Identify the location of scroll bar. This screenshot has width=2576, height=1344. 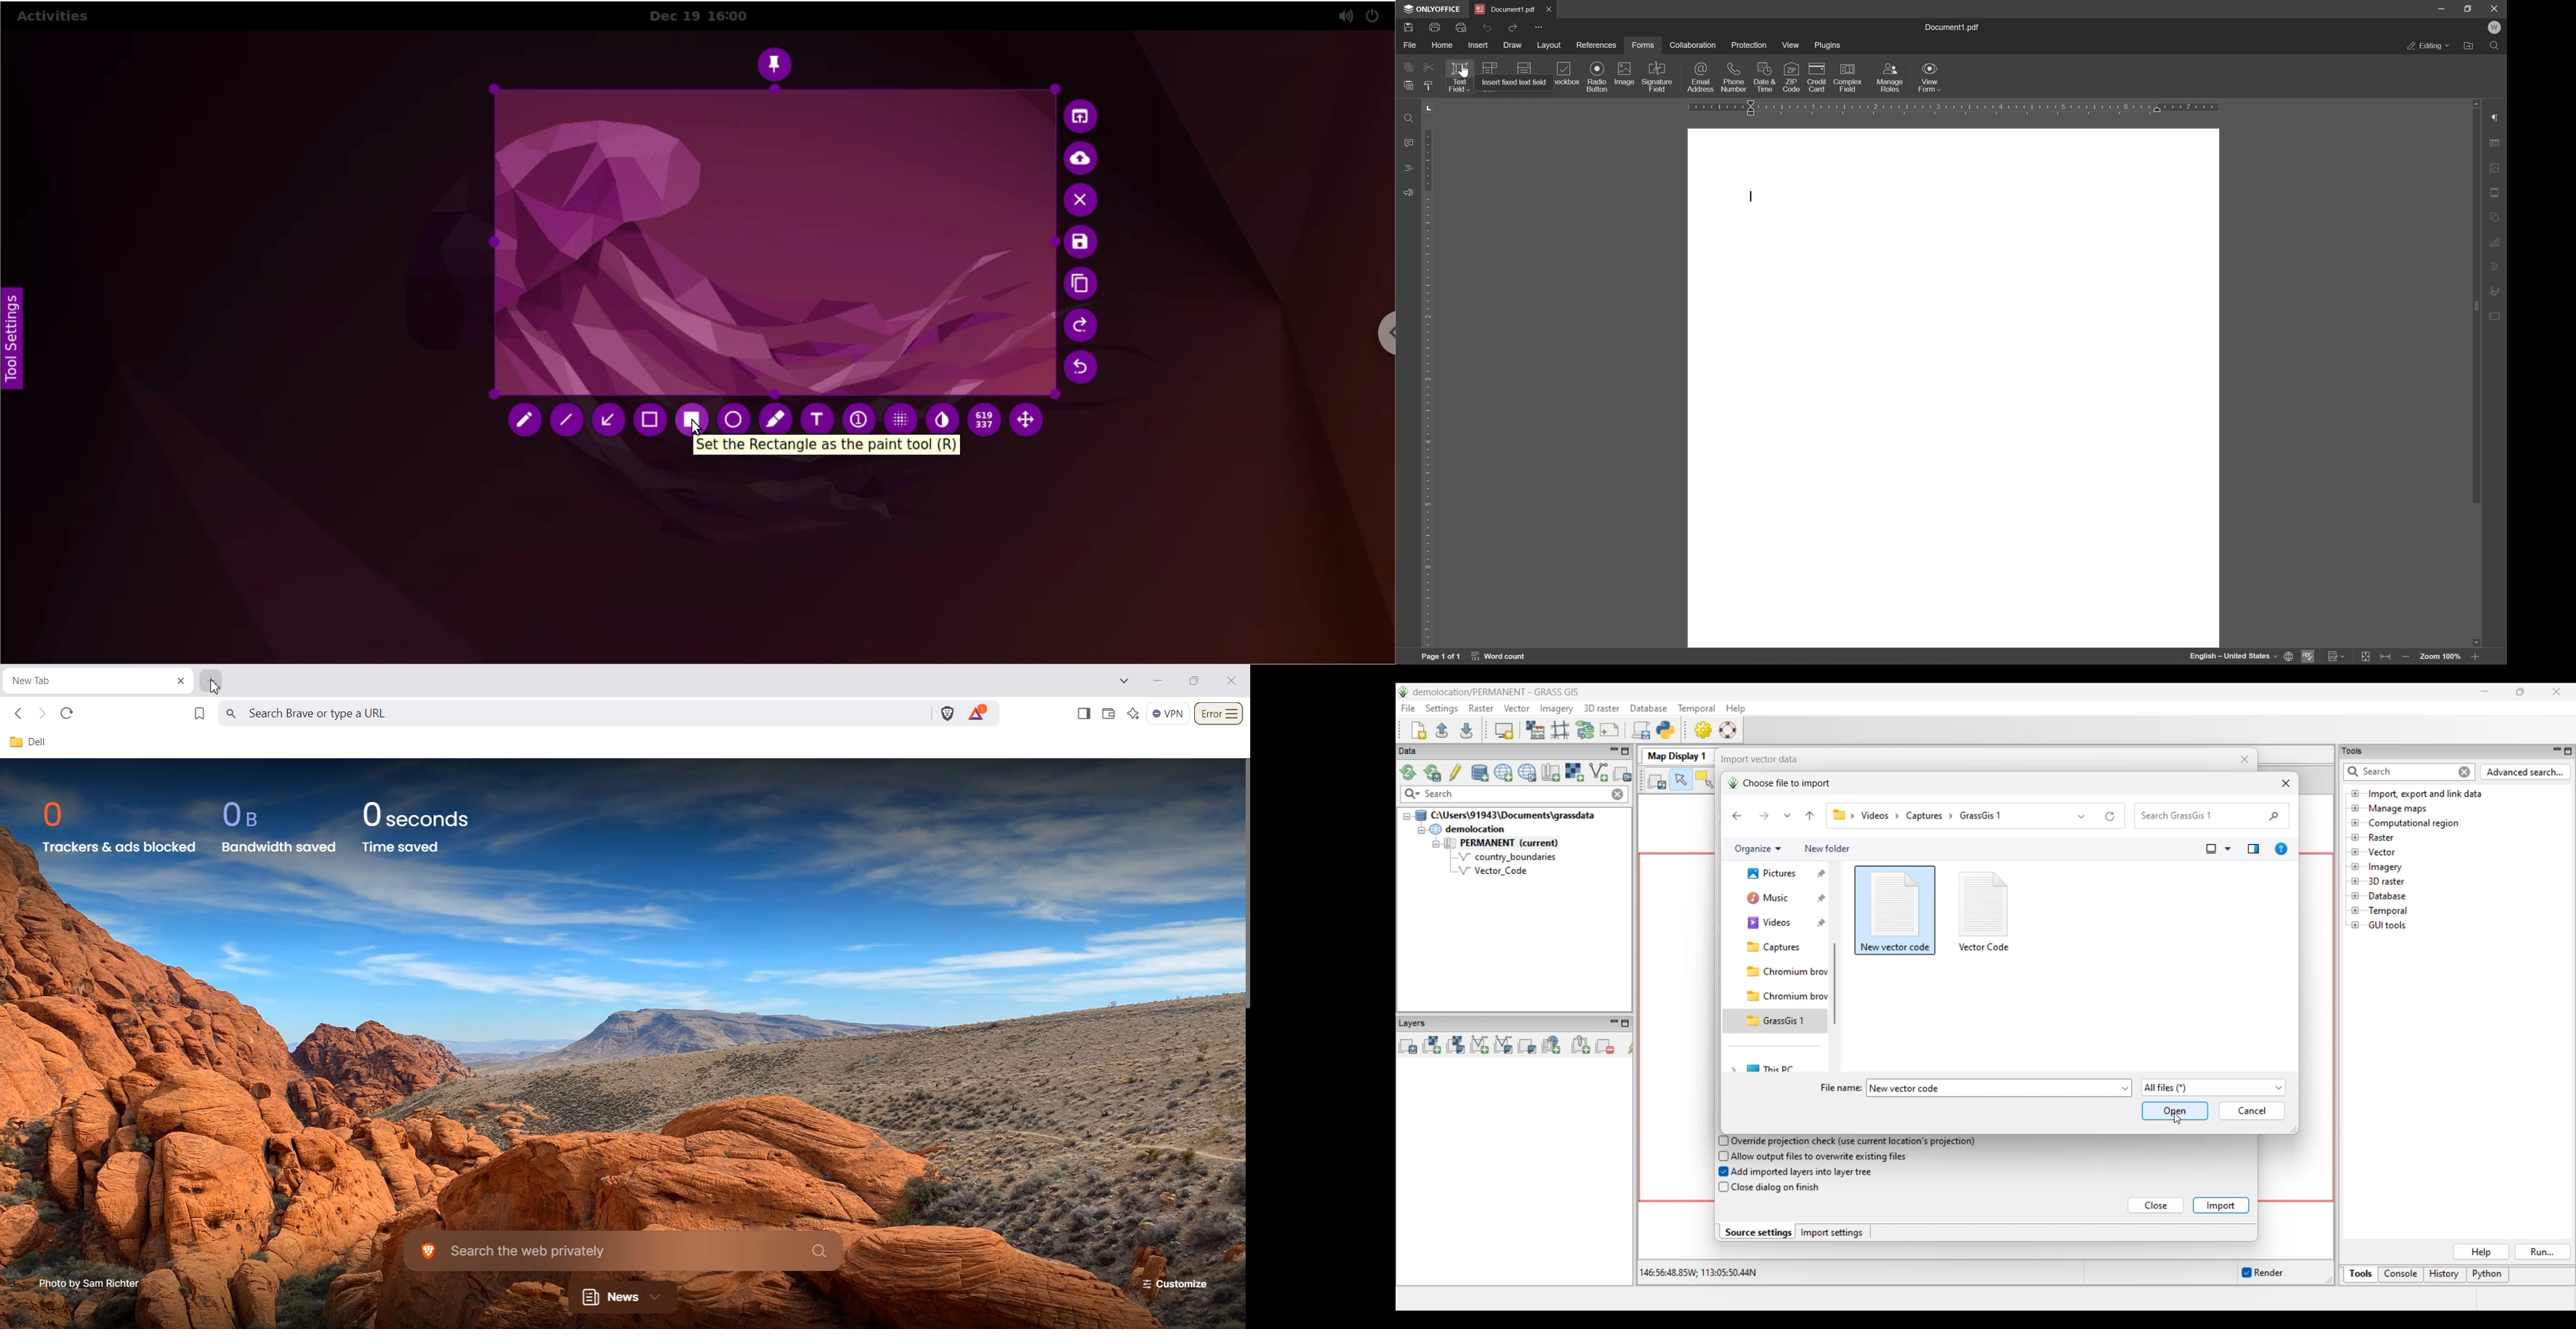
(2477, 304).